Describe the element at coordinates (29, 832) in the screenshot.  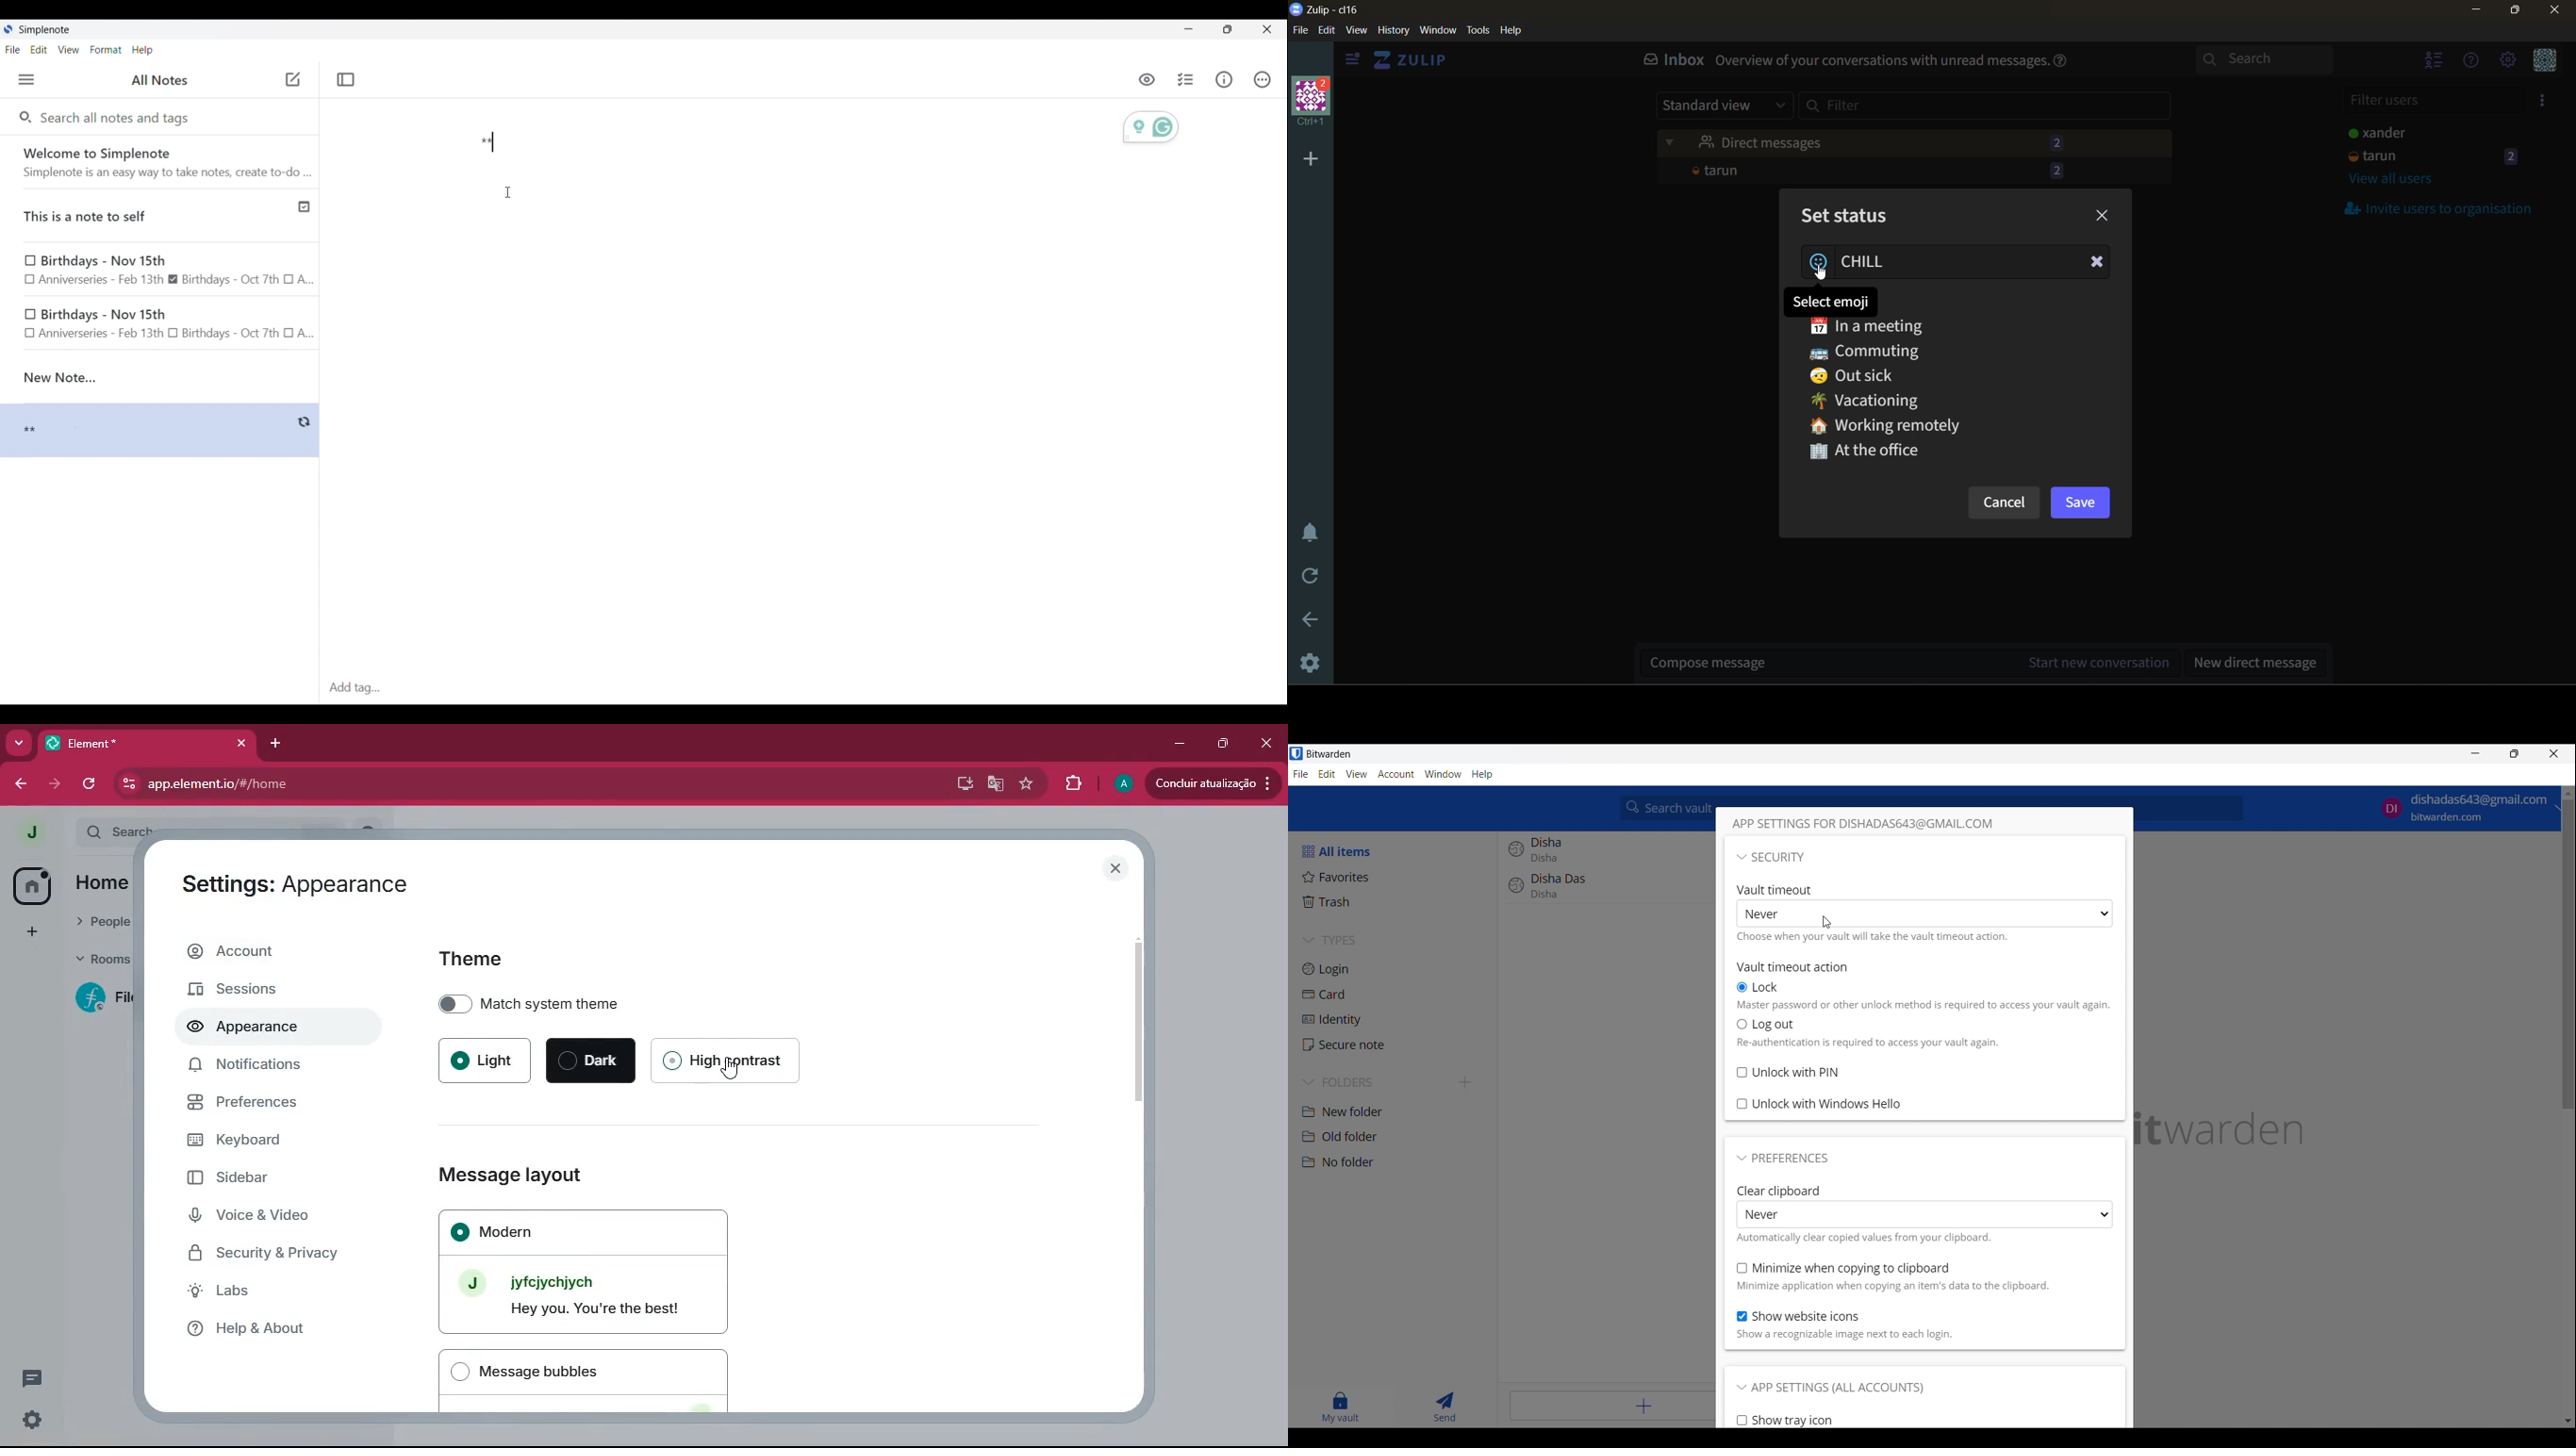
I see `profile picture` at that location.